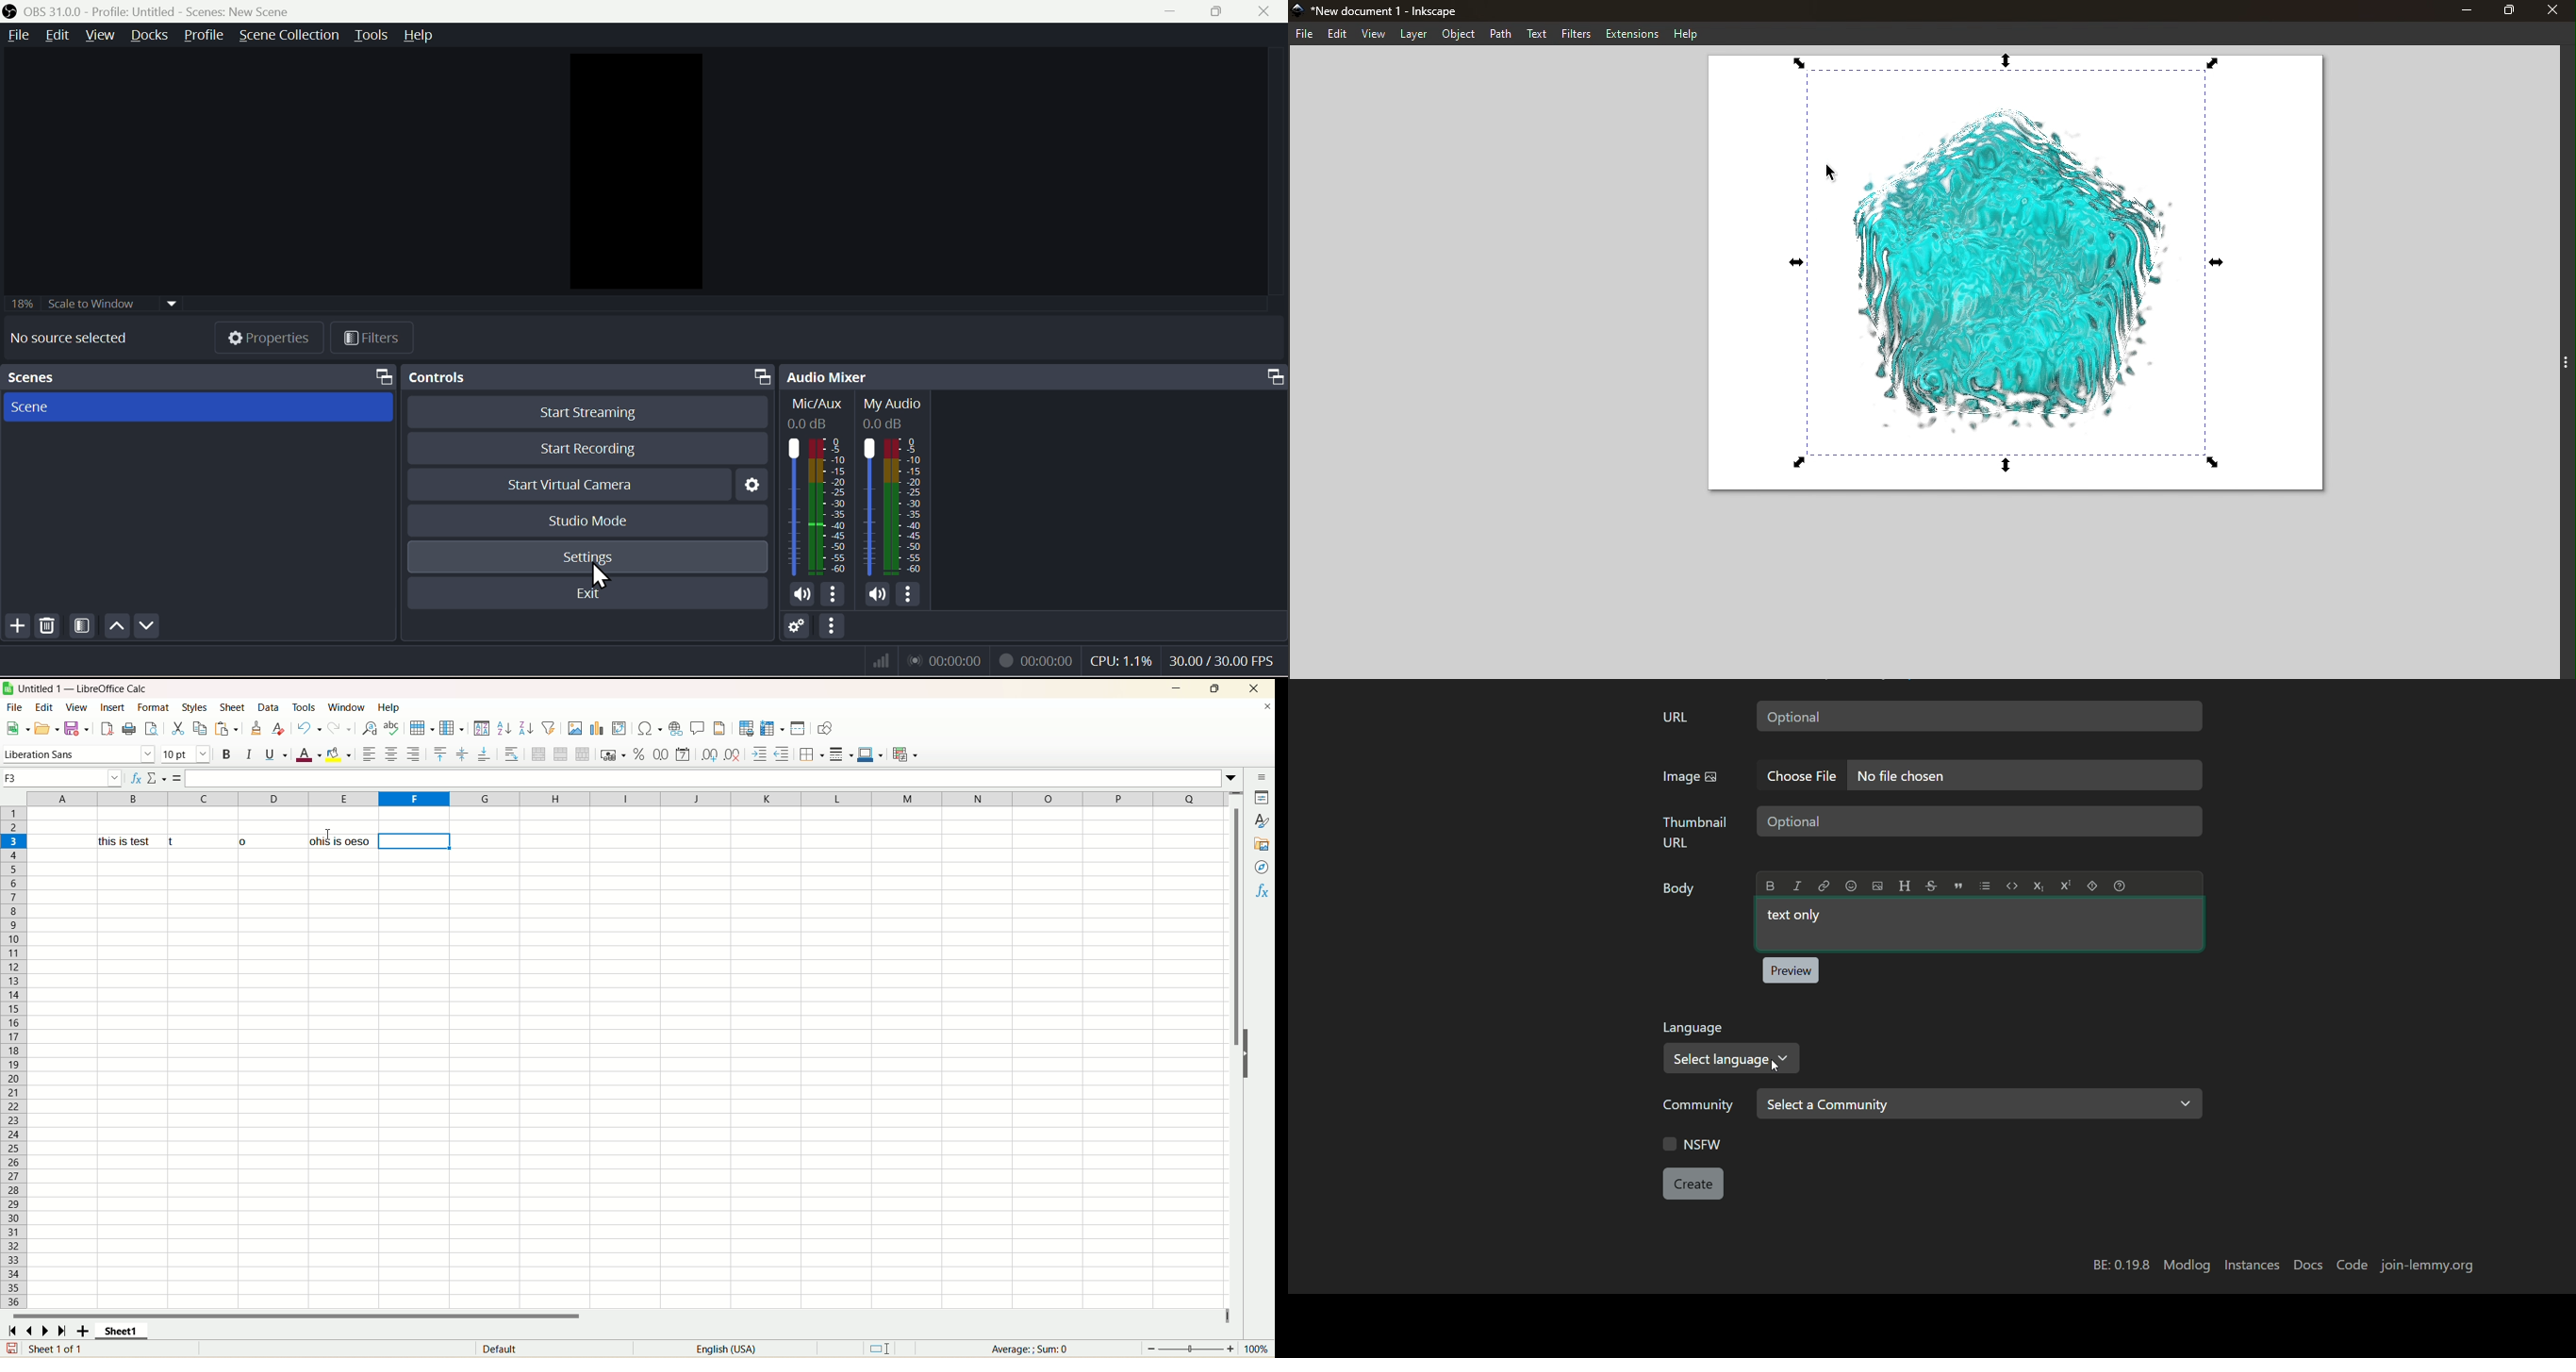  I want to click on Studio Mode, so click(592, 521).